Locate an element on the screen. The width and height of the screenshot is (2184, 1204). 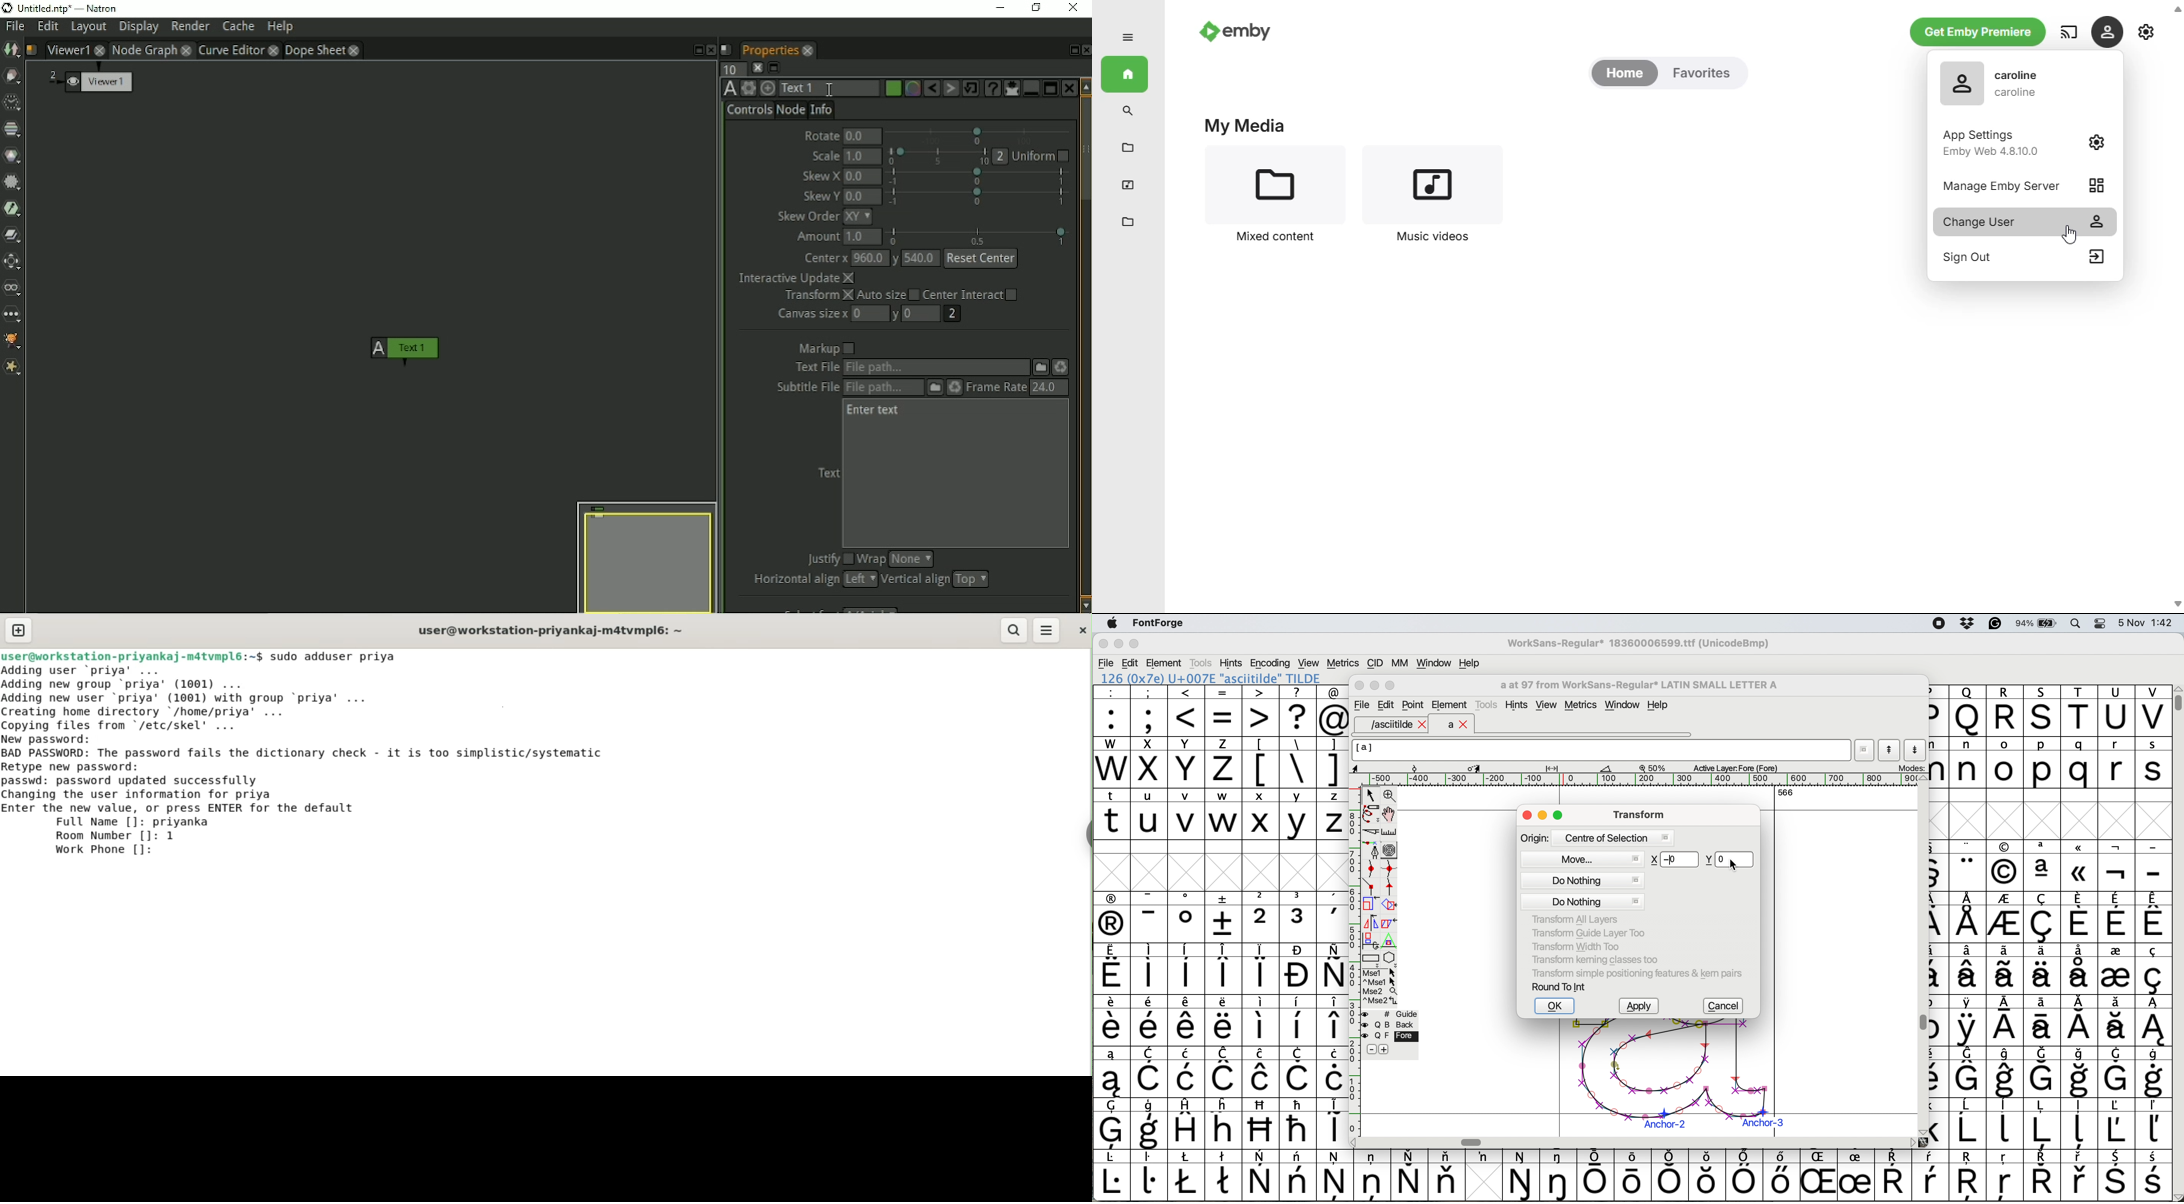
scroll button is located at coordinates (2177, 1196).